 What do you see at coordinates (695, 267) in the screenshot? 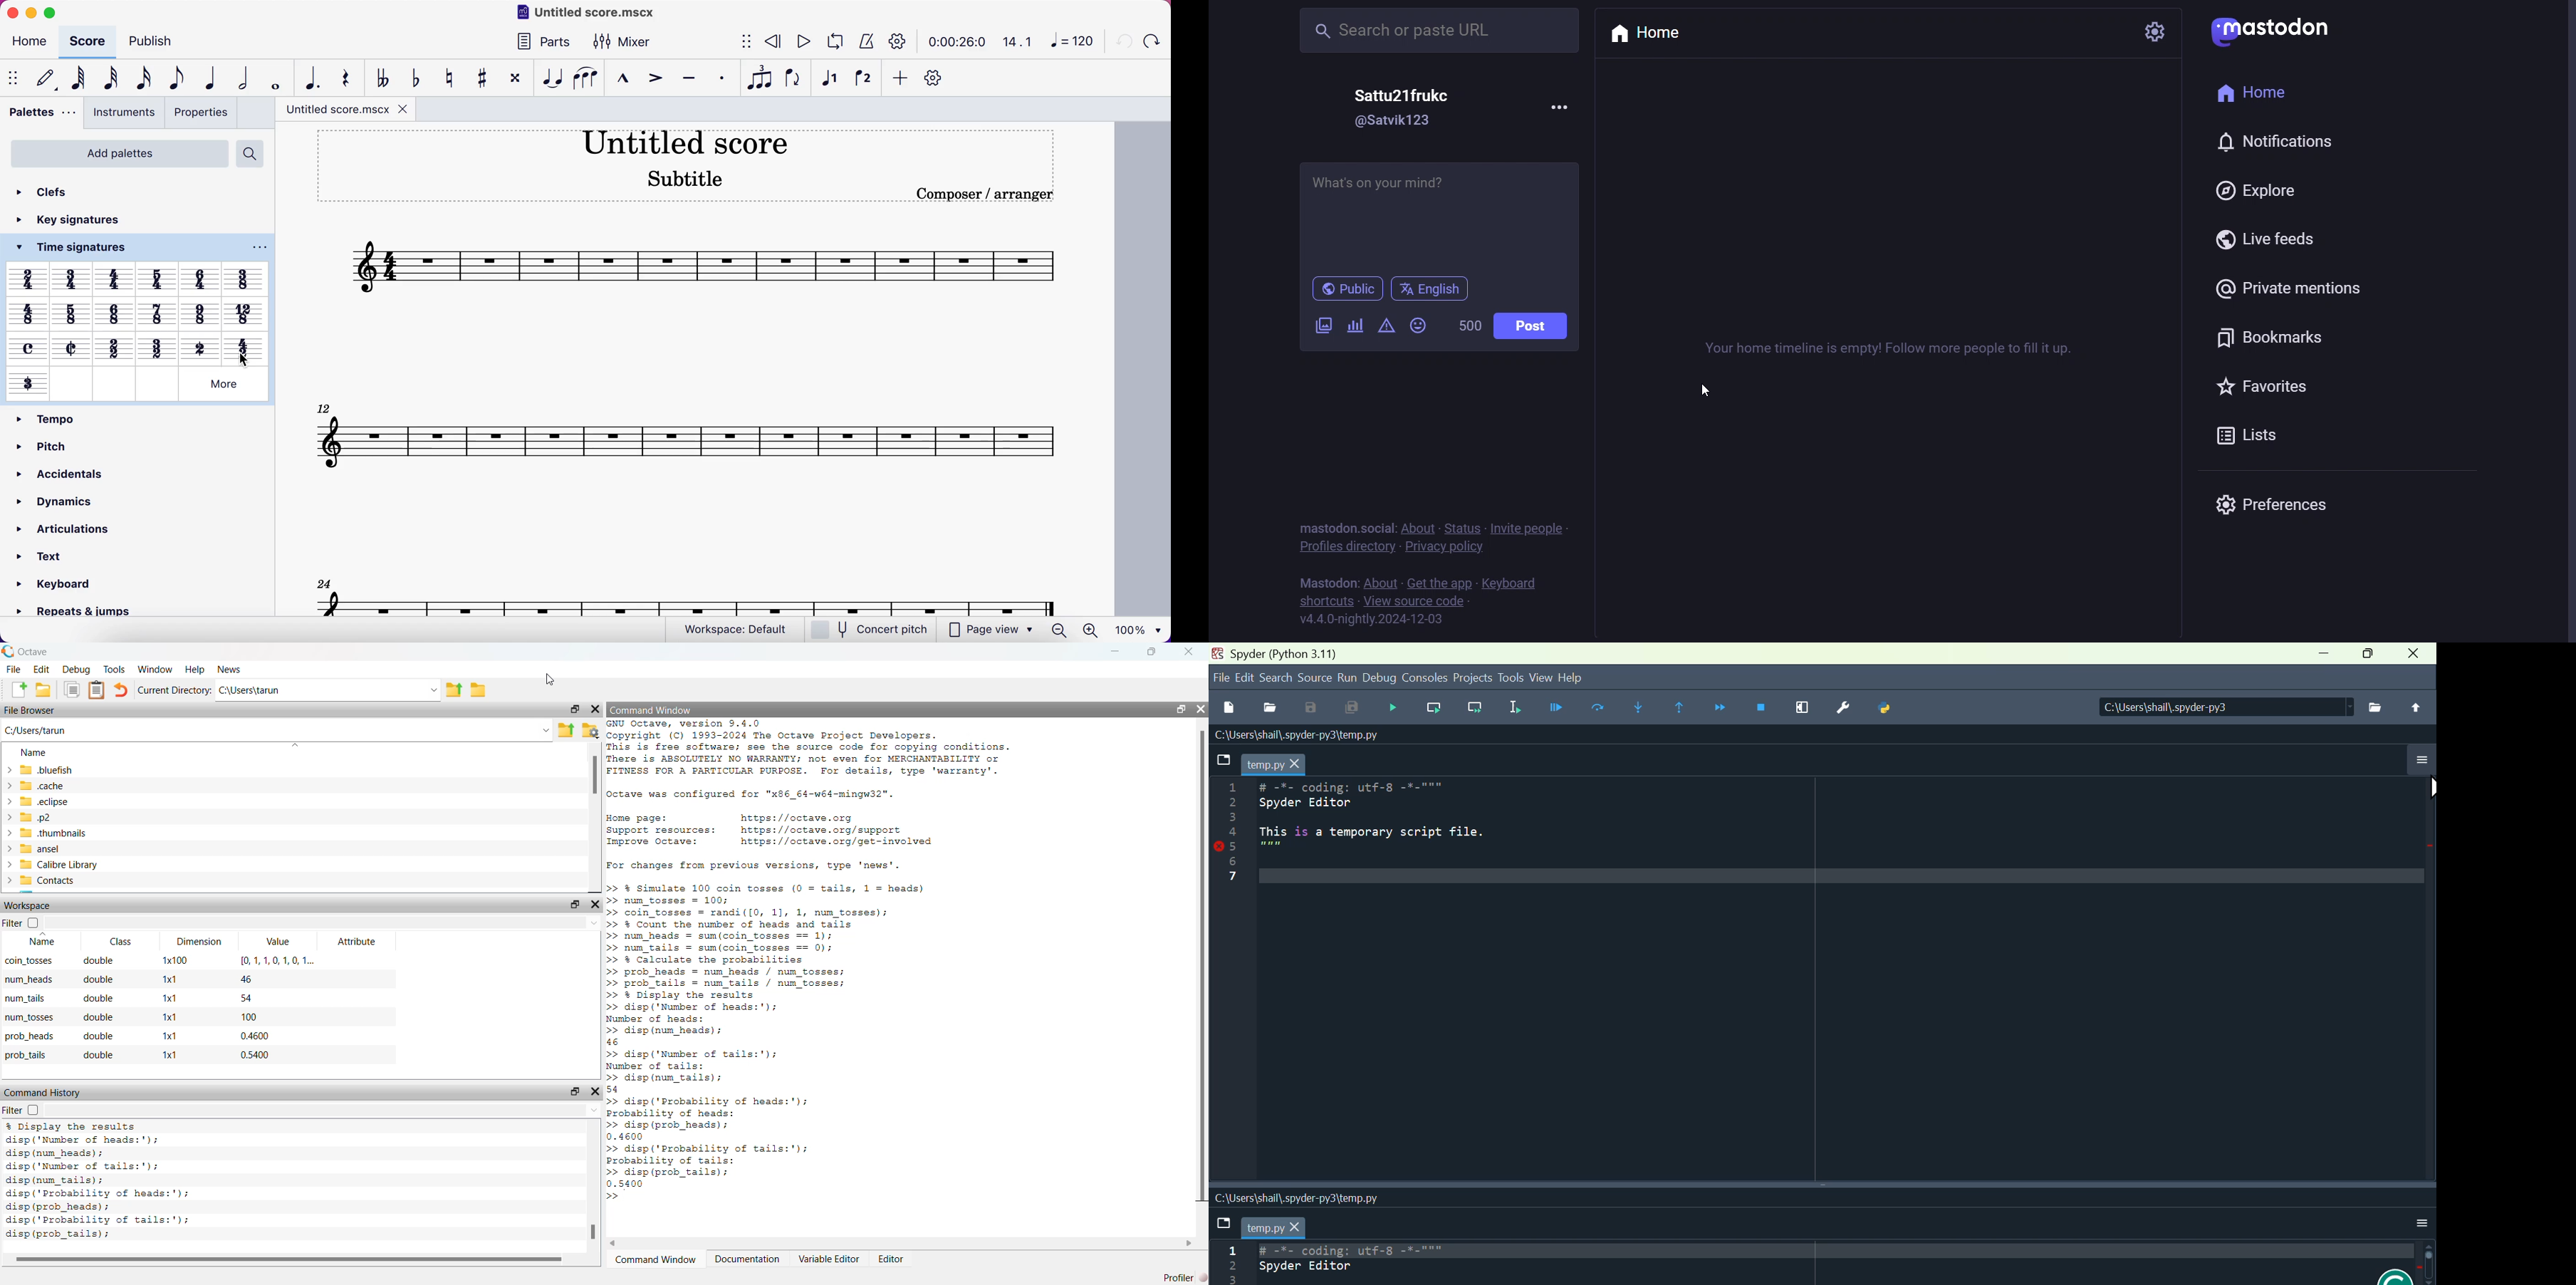
I see `score` at bounding box center [695, 267].